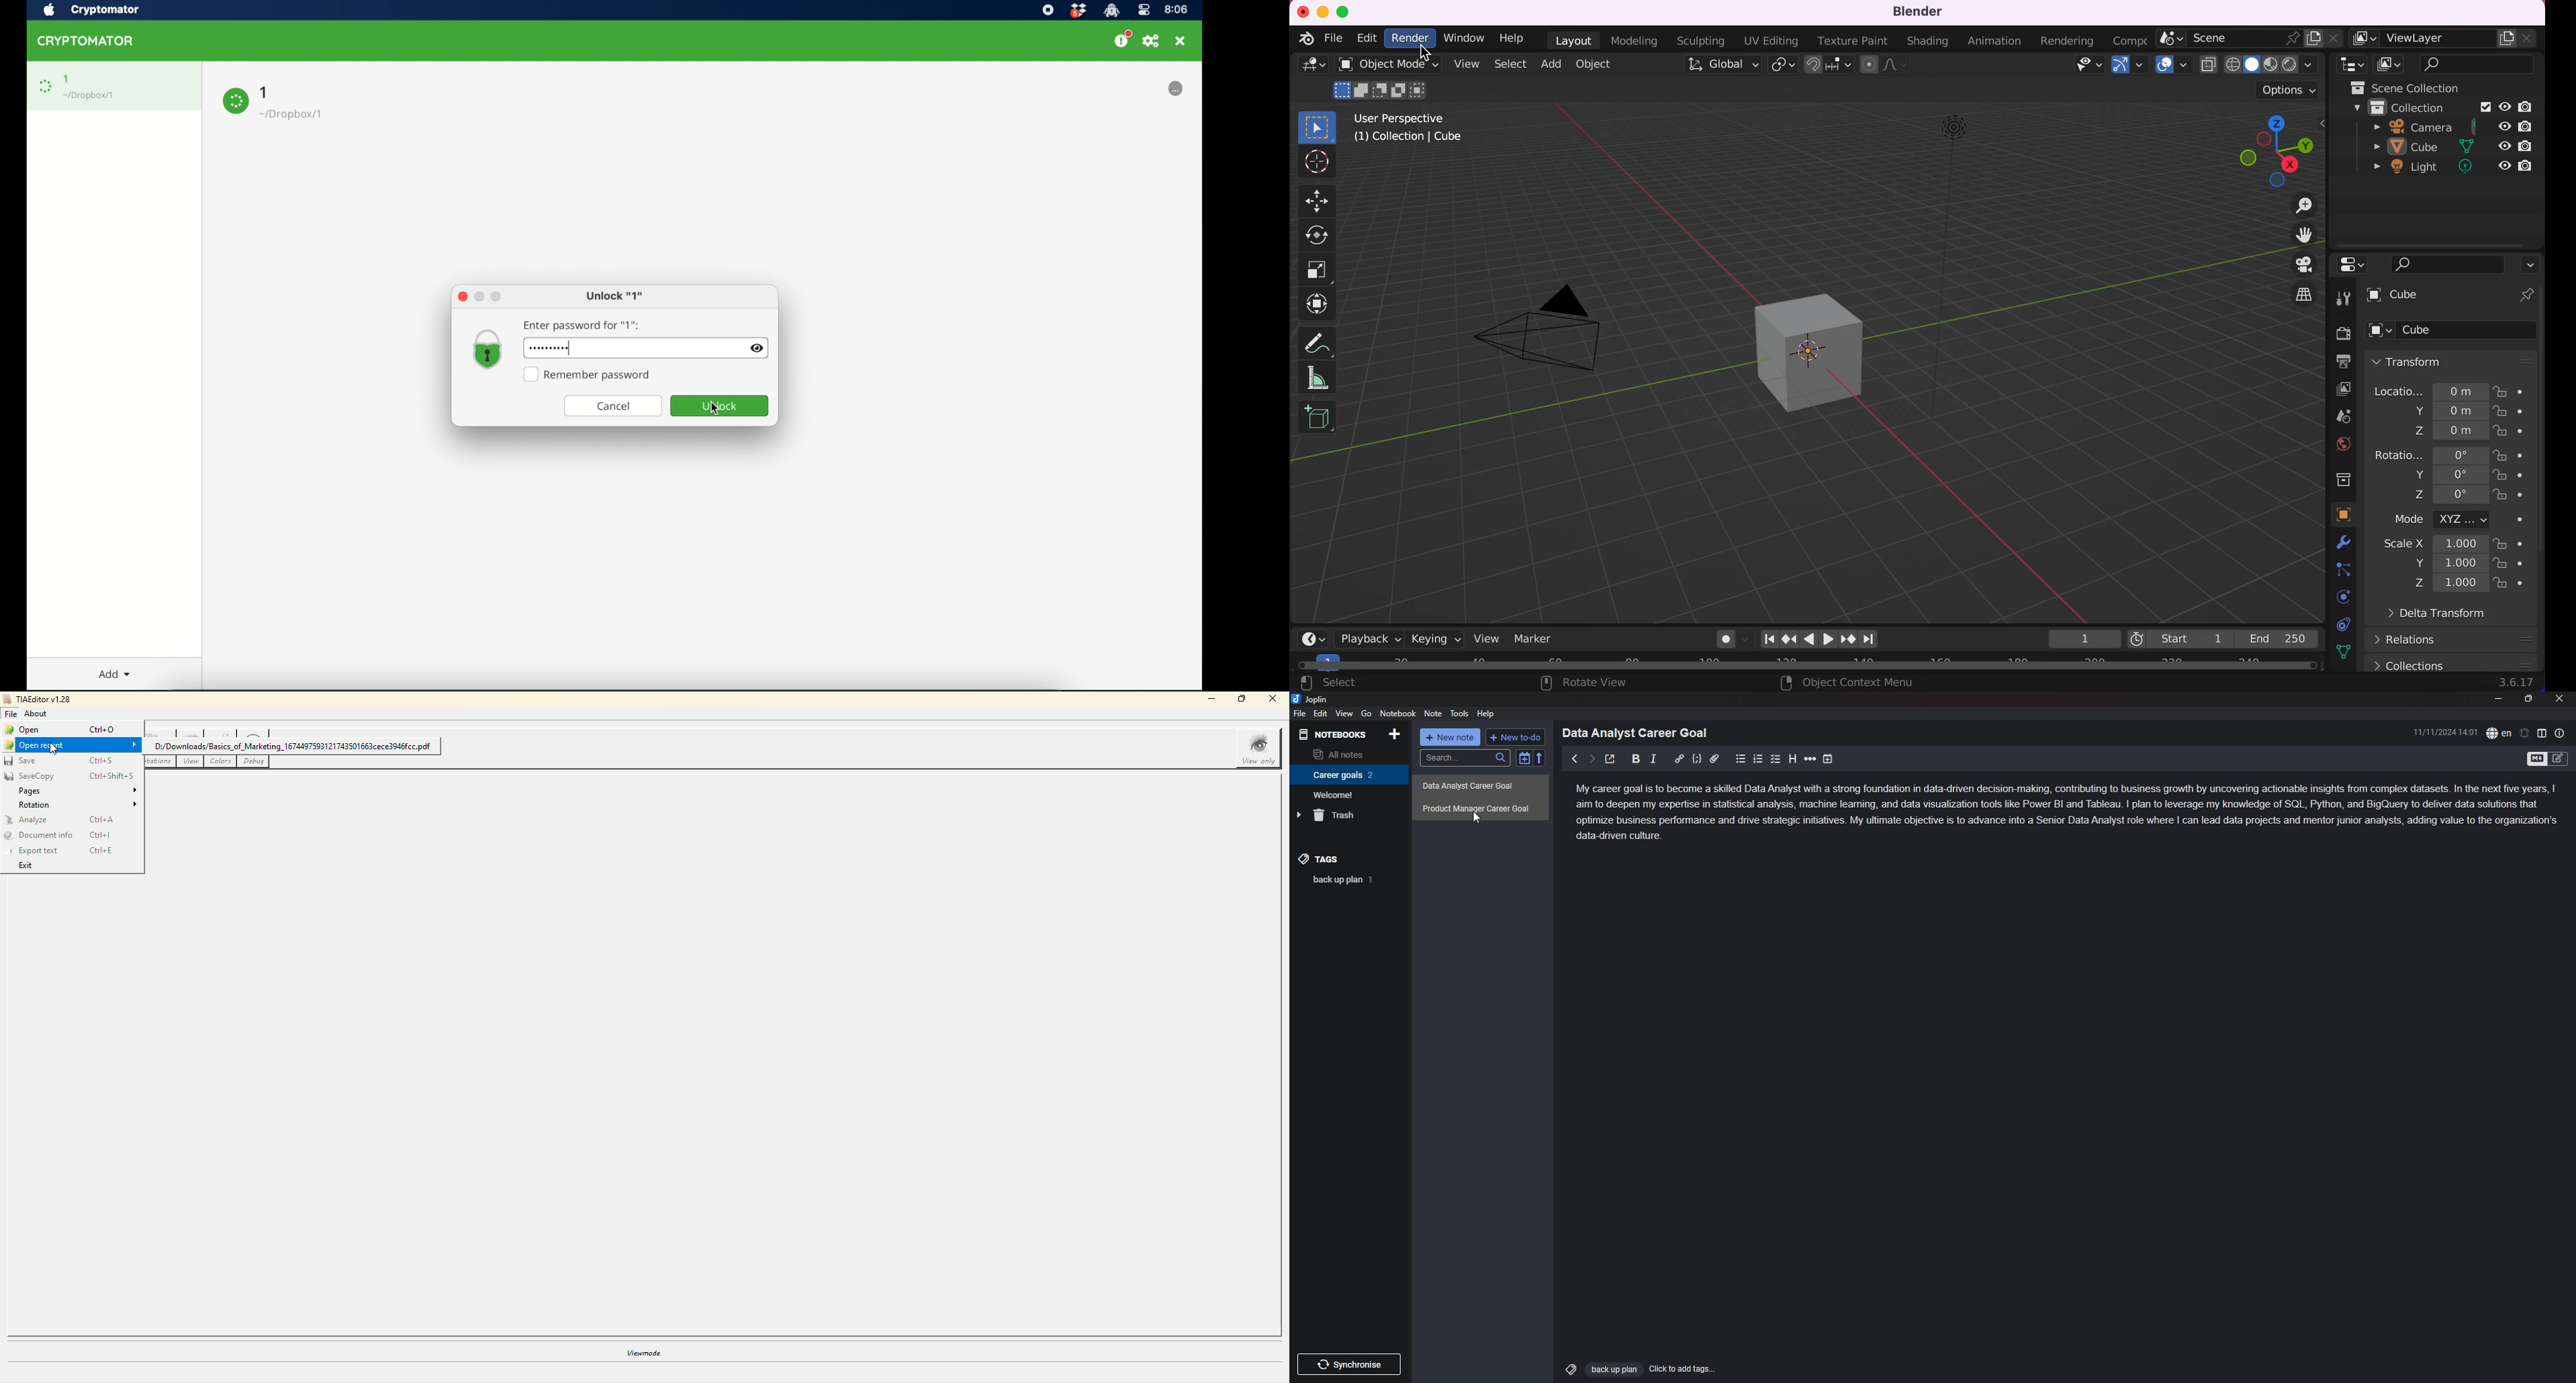 Image resolution: width=2576 pixels, height=1400 pixels. What do you see at coordinates (1476, 817) in the screenshot?
I see `cursor` at bounding box center [1476, 817].